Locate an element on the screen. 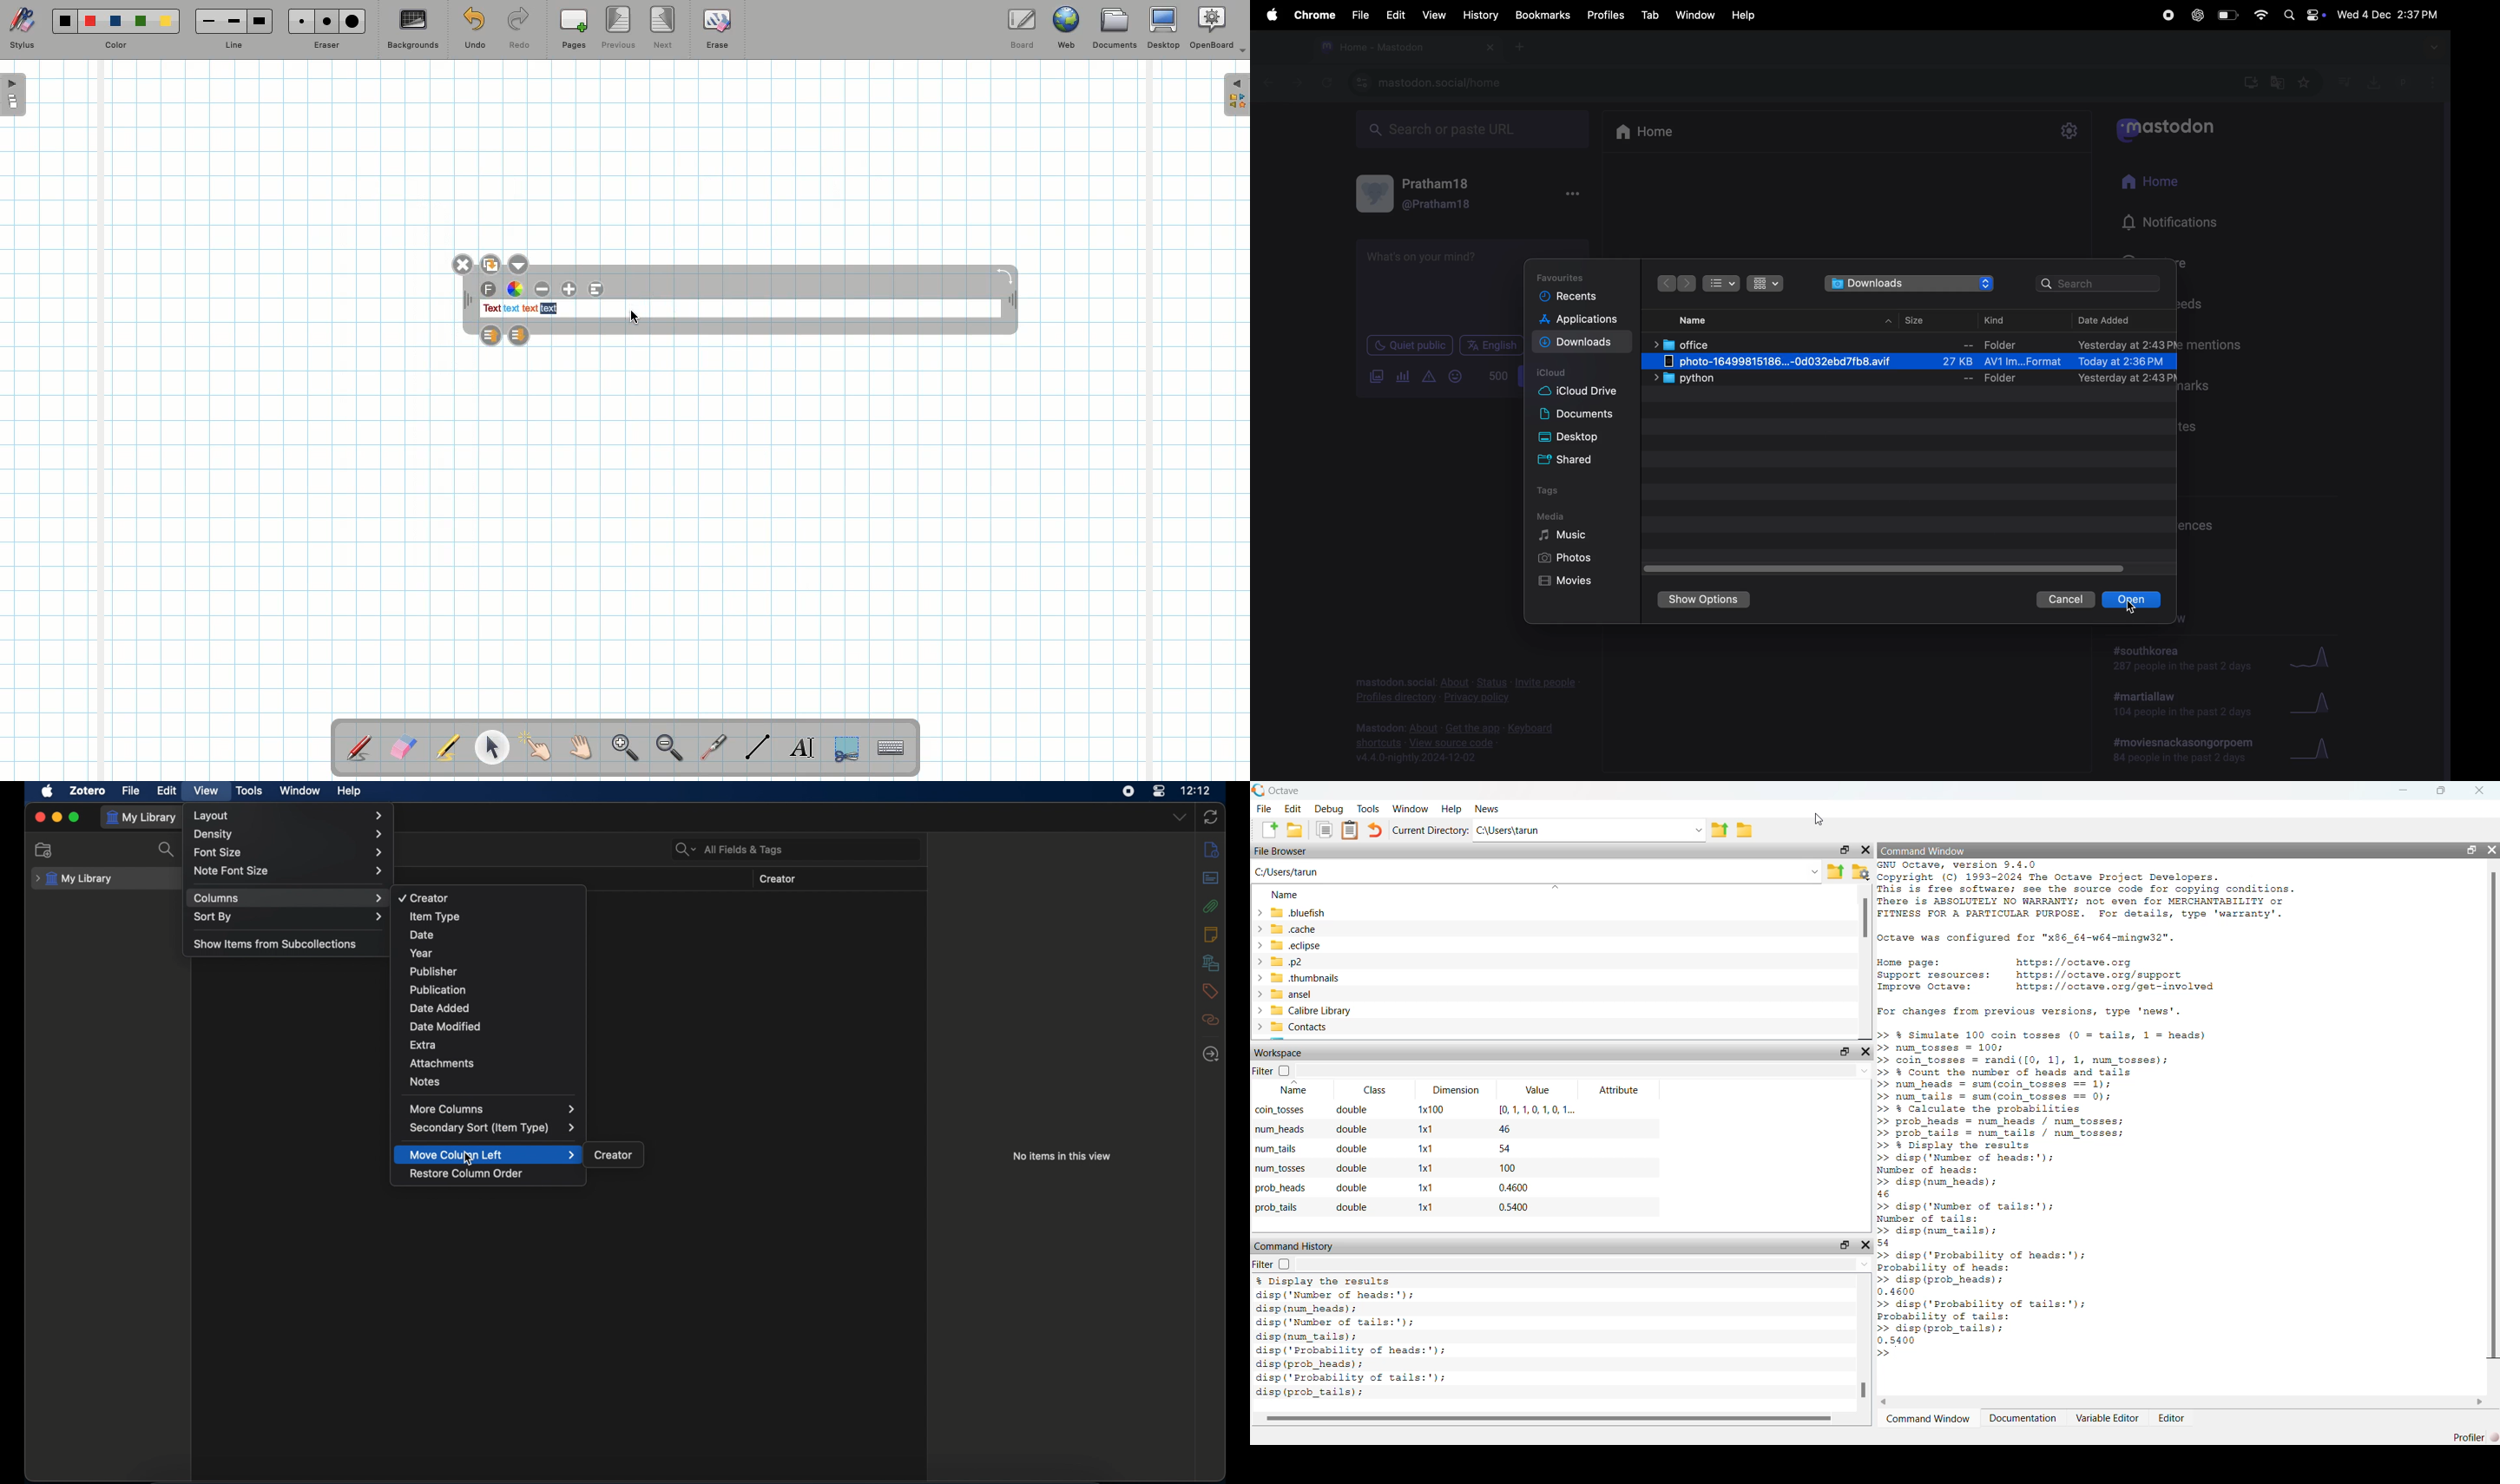  creator is located at coordinates (778, 879).